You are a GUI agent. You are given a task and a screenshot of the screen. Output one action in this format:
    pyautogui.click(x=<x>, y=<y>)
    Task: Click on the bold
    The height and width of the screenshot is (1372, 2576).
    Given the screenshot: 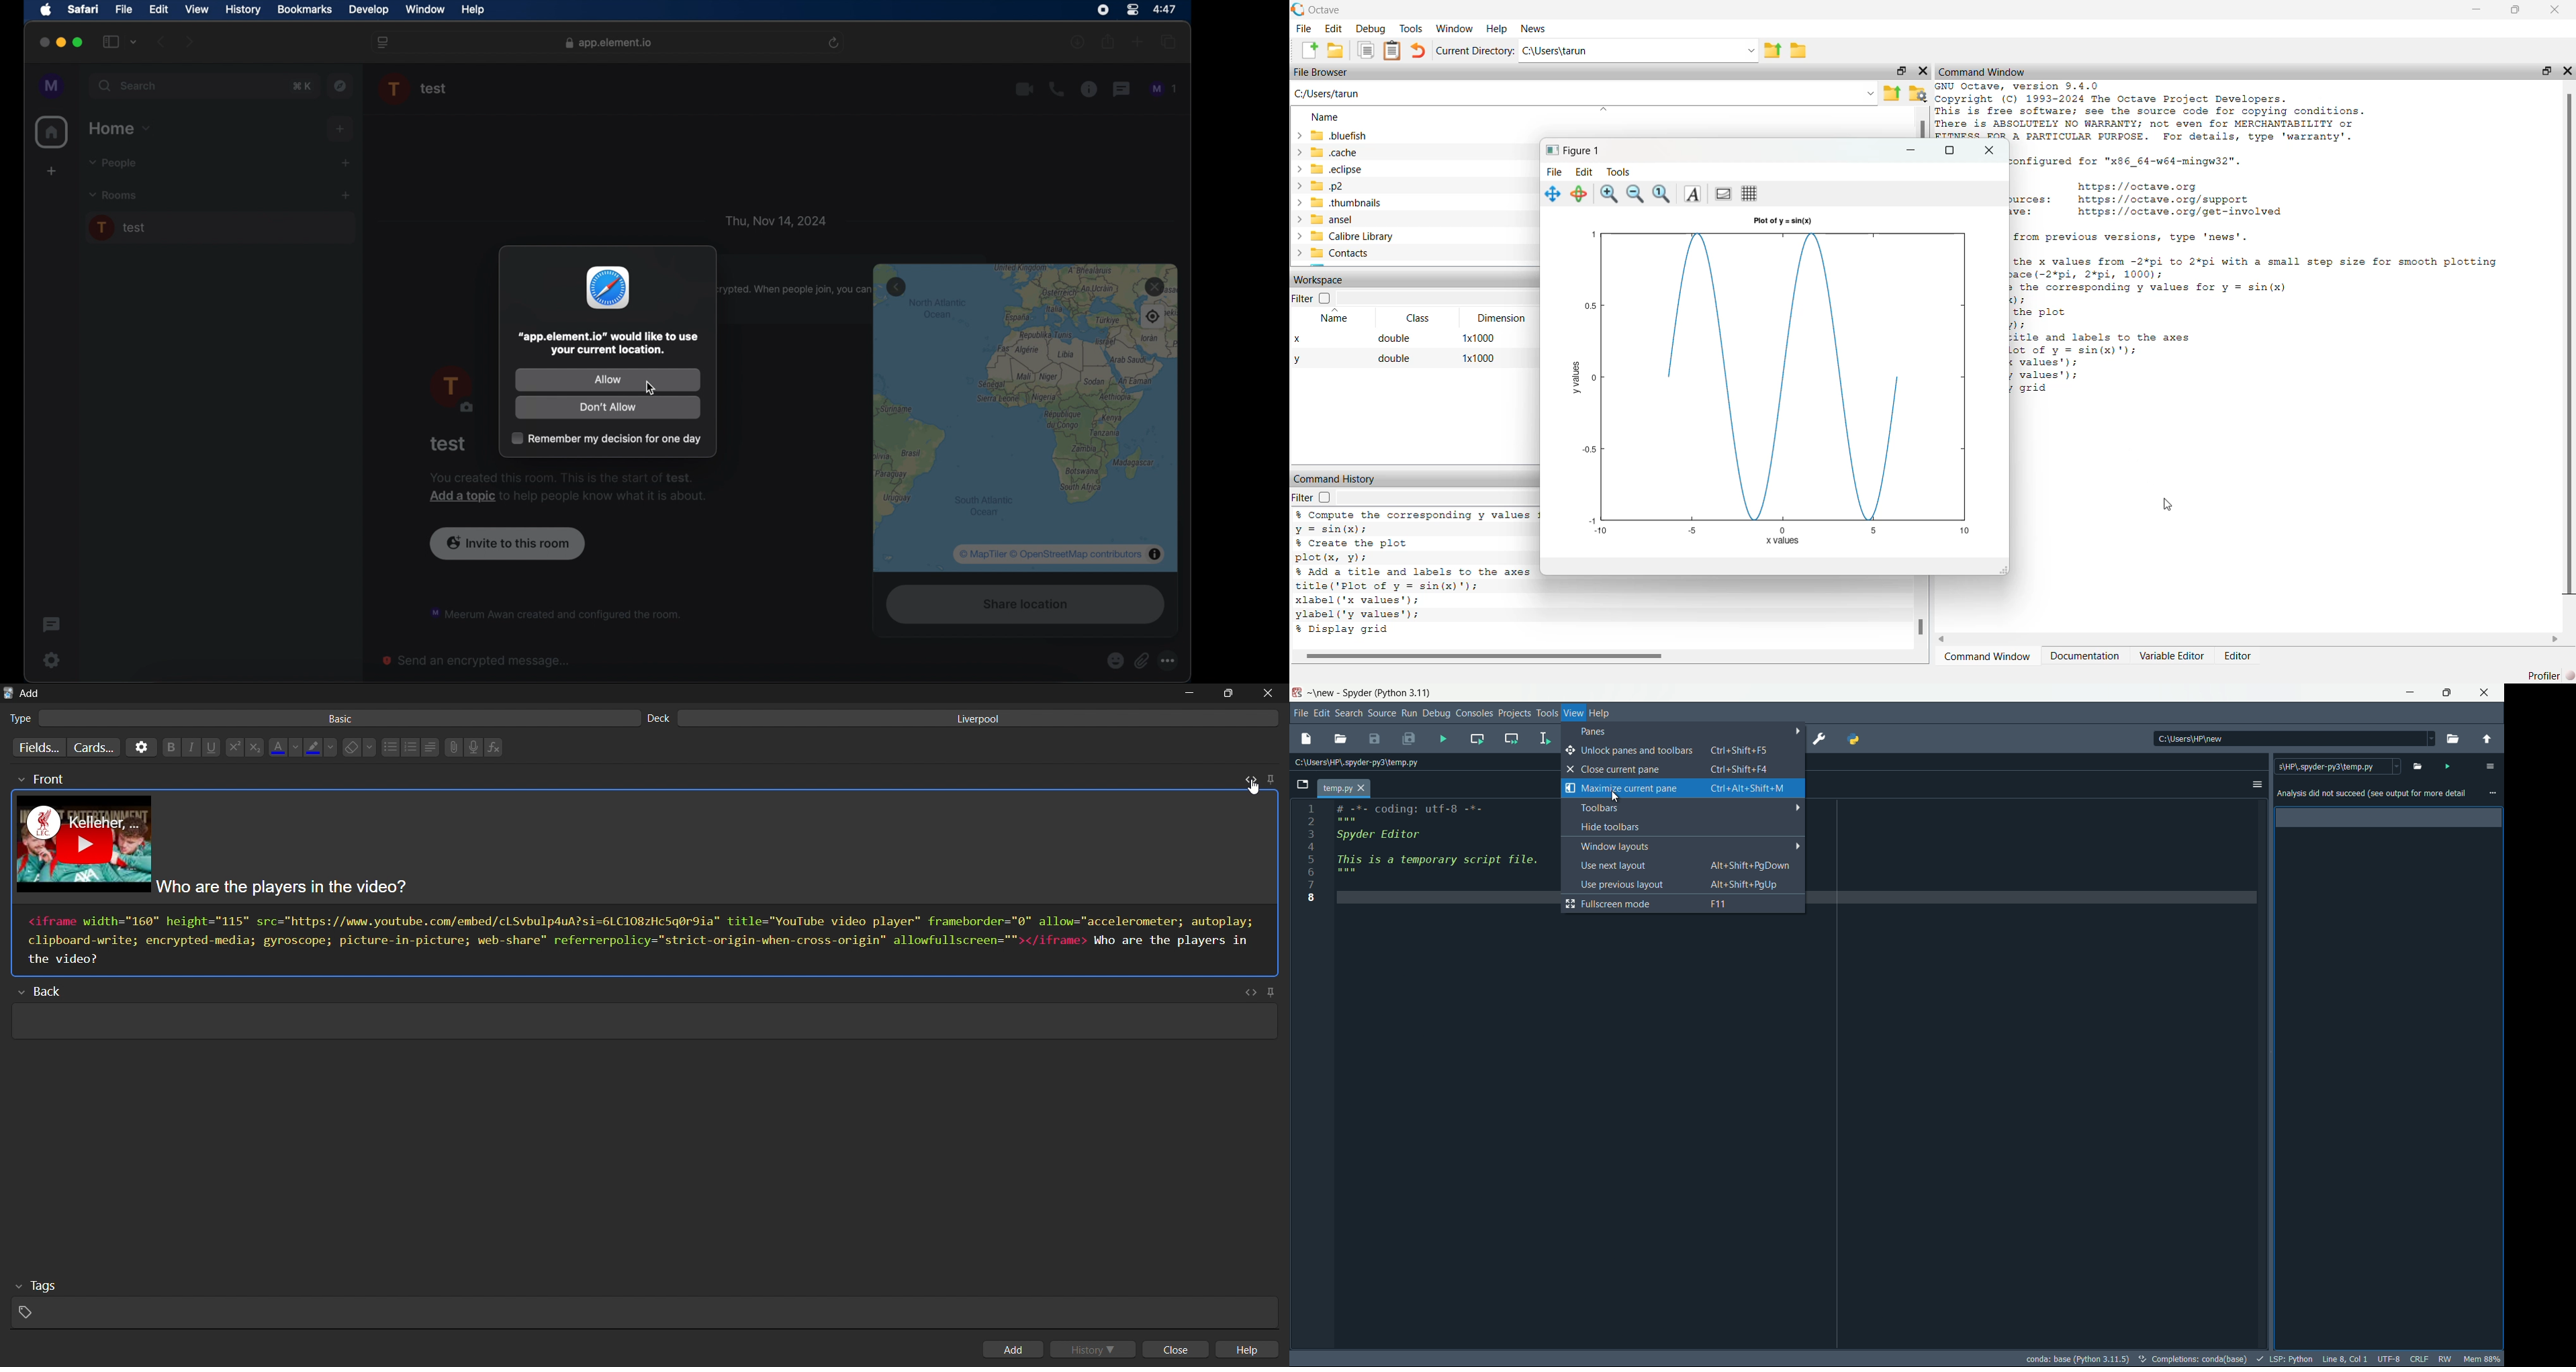 What is the action you would take?
    pyautogui.click(x=169, y=748)
    